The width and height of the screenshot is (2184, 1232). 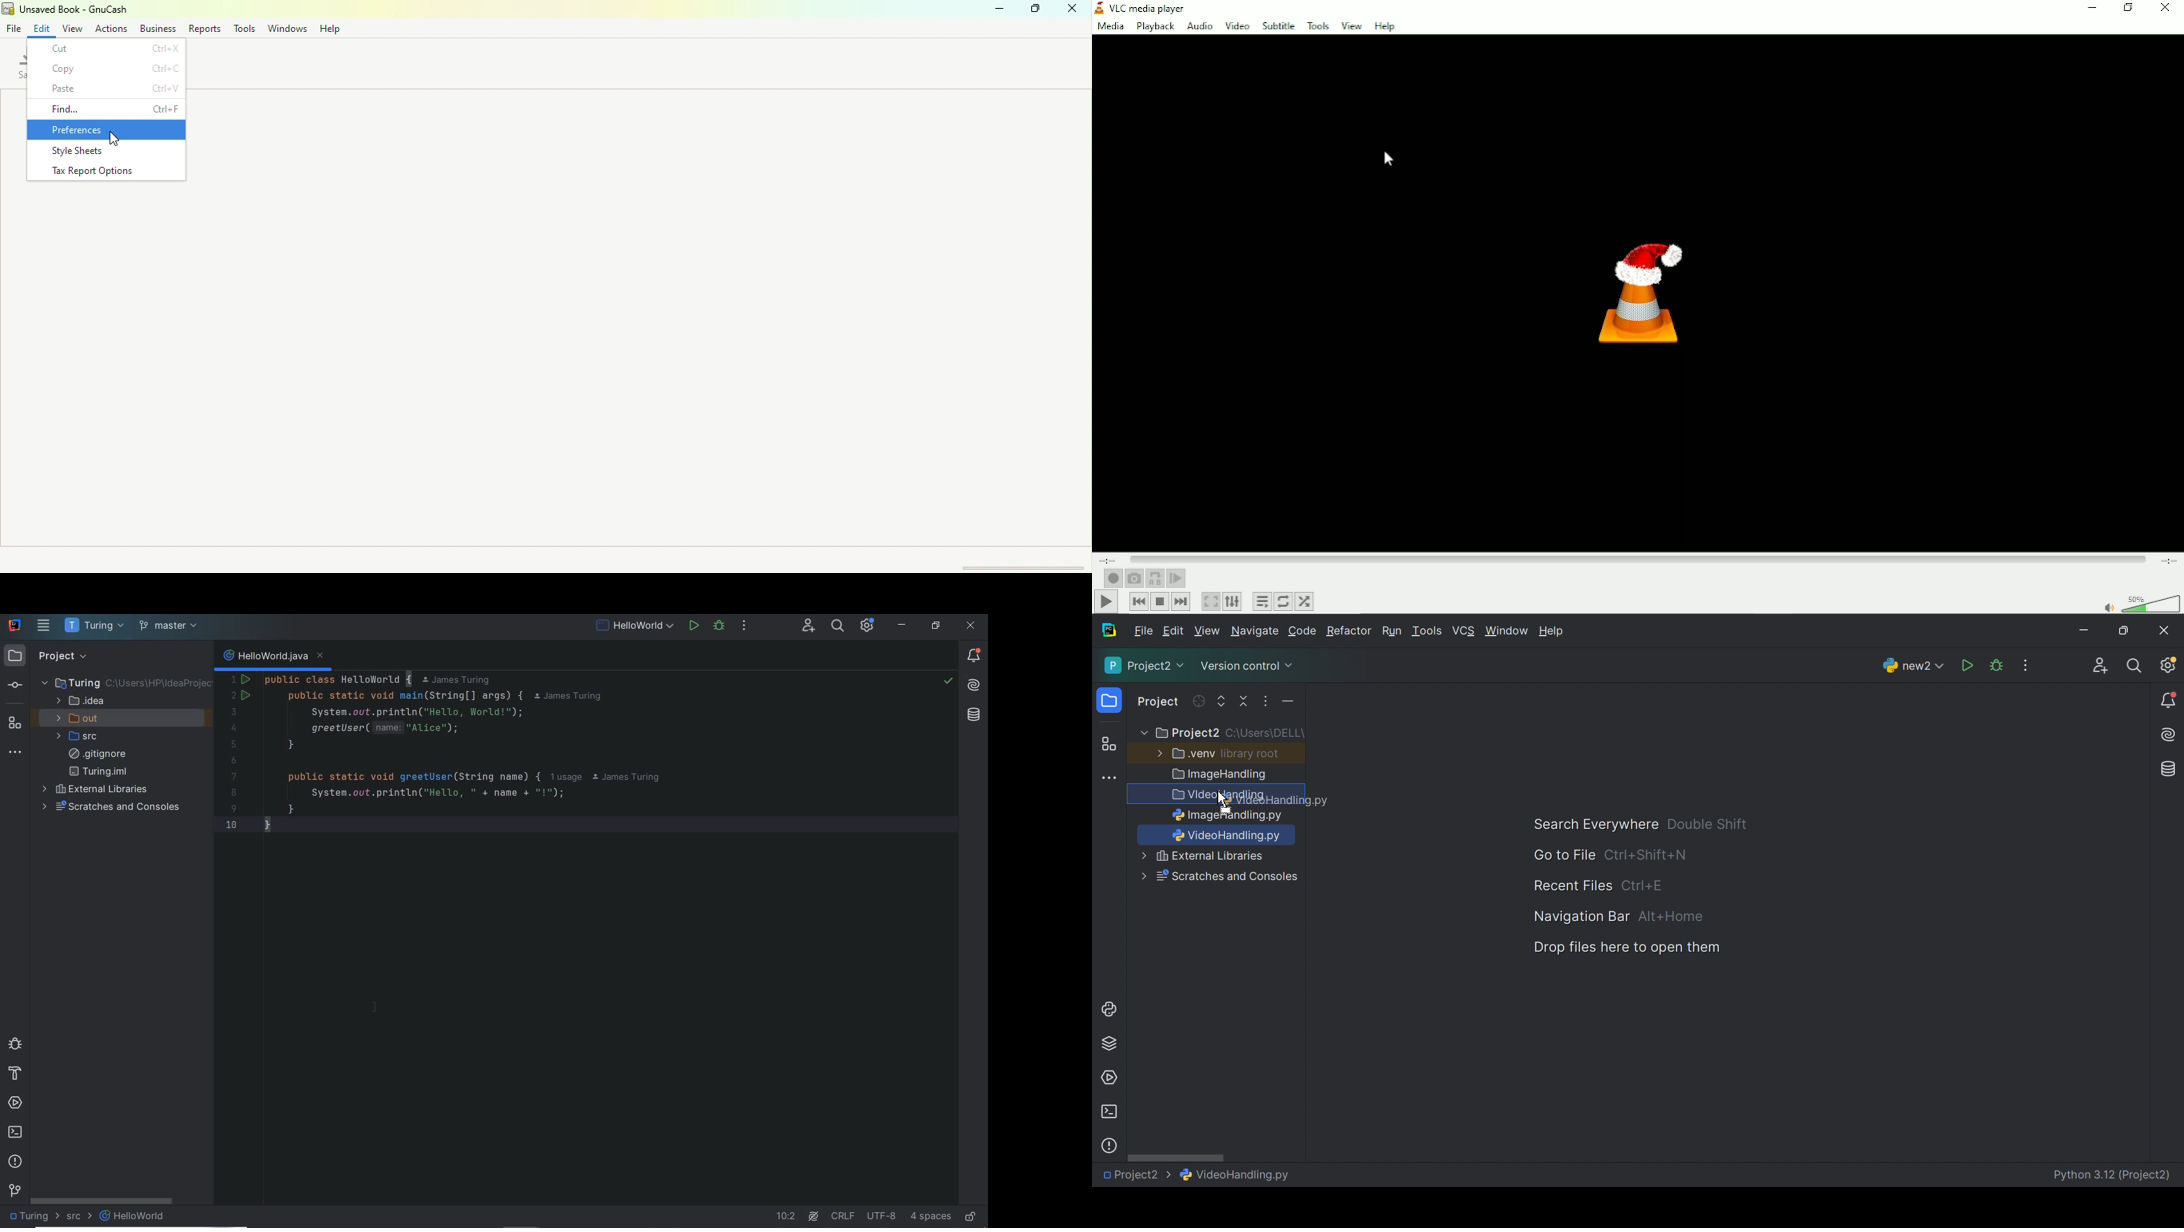 I want to click on Cursor, so click(x=1224, y=803).